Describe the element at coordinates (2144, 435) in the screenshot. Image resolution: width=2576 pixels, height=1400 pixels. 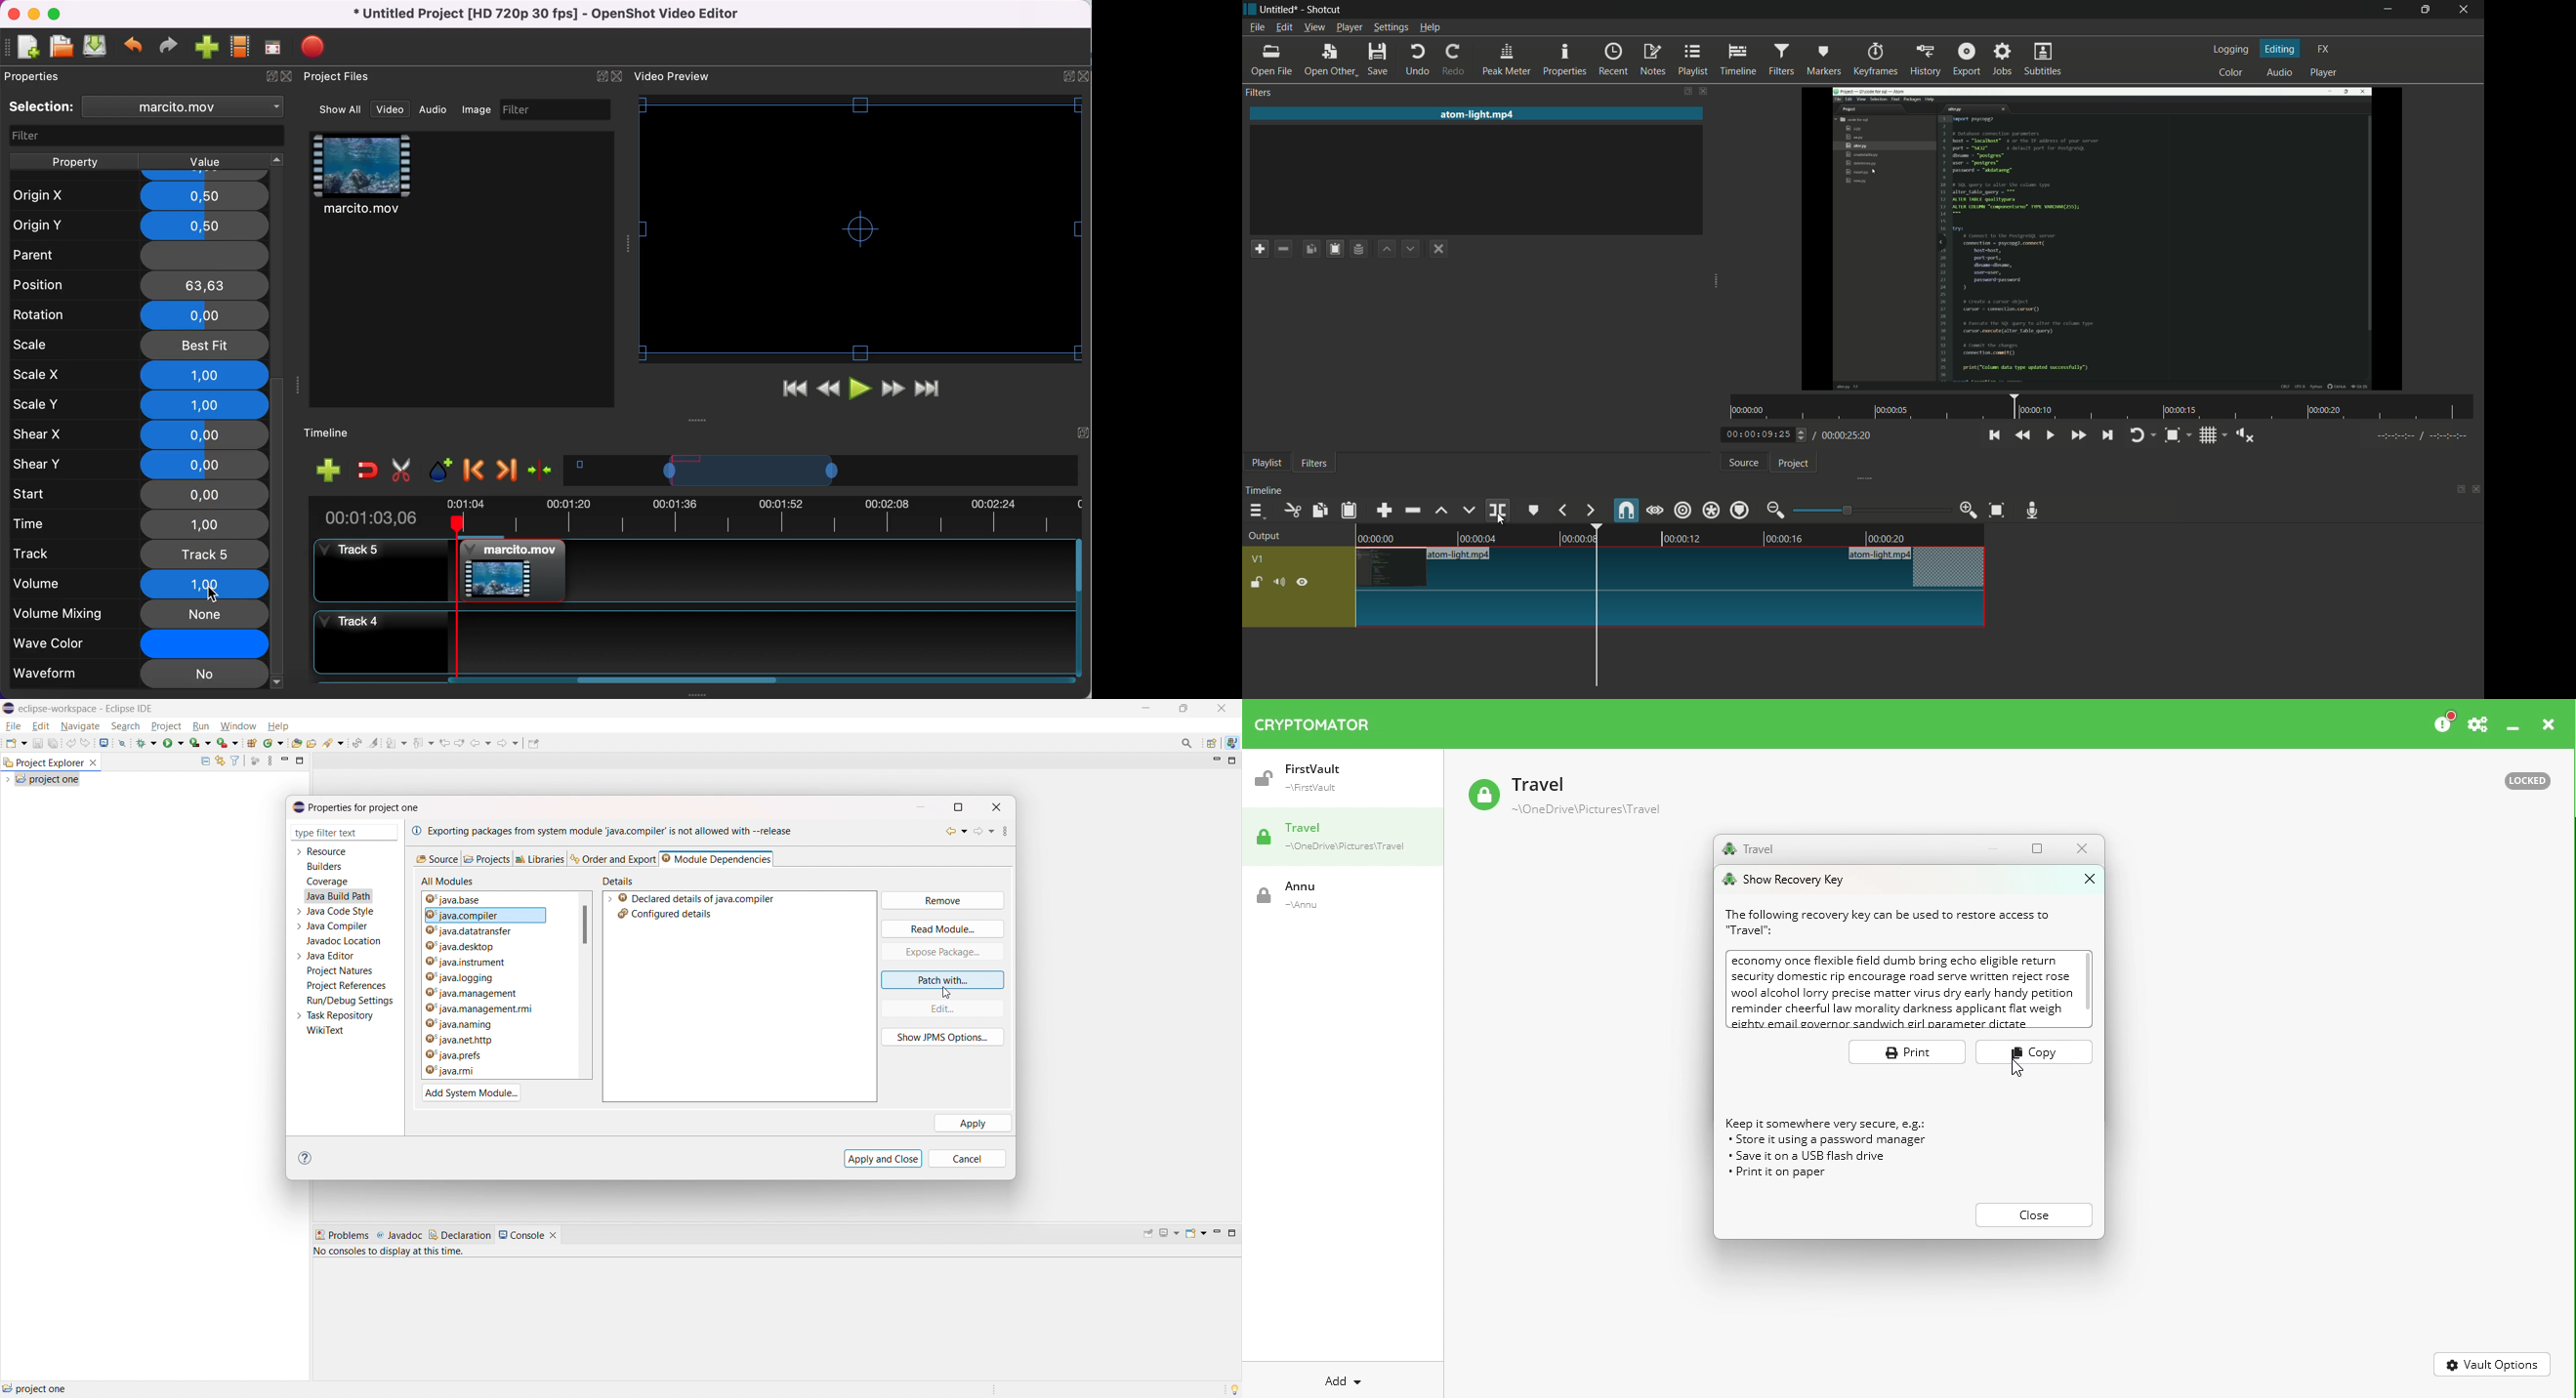
I see `toggle player looping` at that location.